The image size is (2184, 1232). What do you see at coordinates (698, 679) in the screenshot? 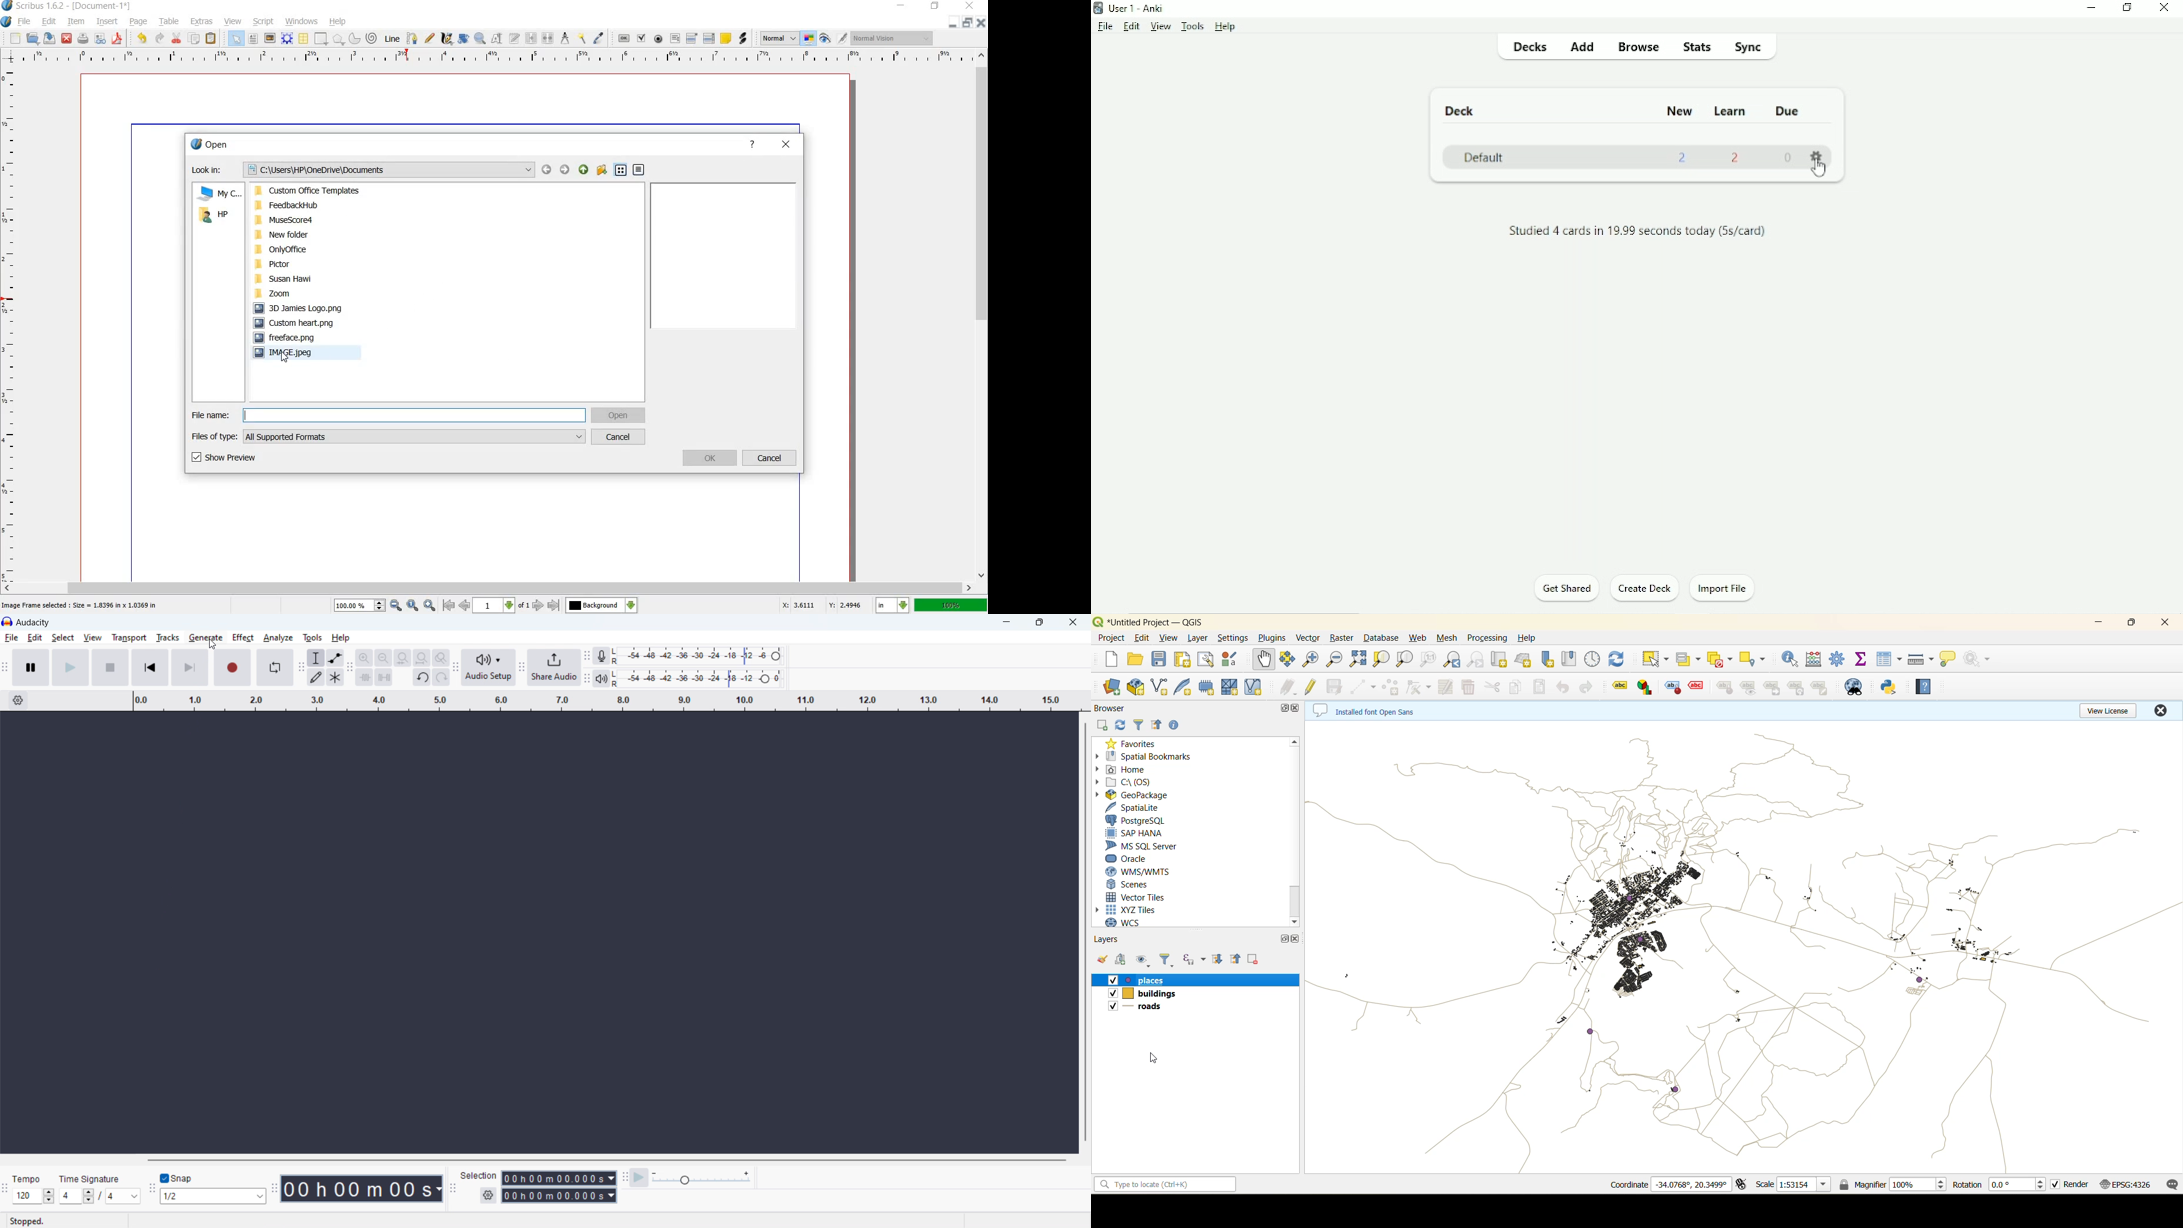
I see `playback level` at bounding box center [698, 679].